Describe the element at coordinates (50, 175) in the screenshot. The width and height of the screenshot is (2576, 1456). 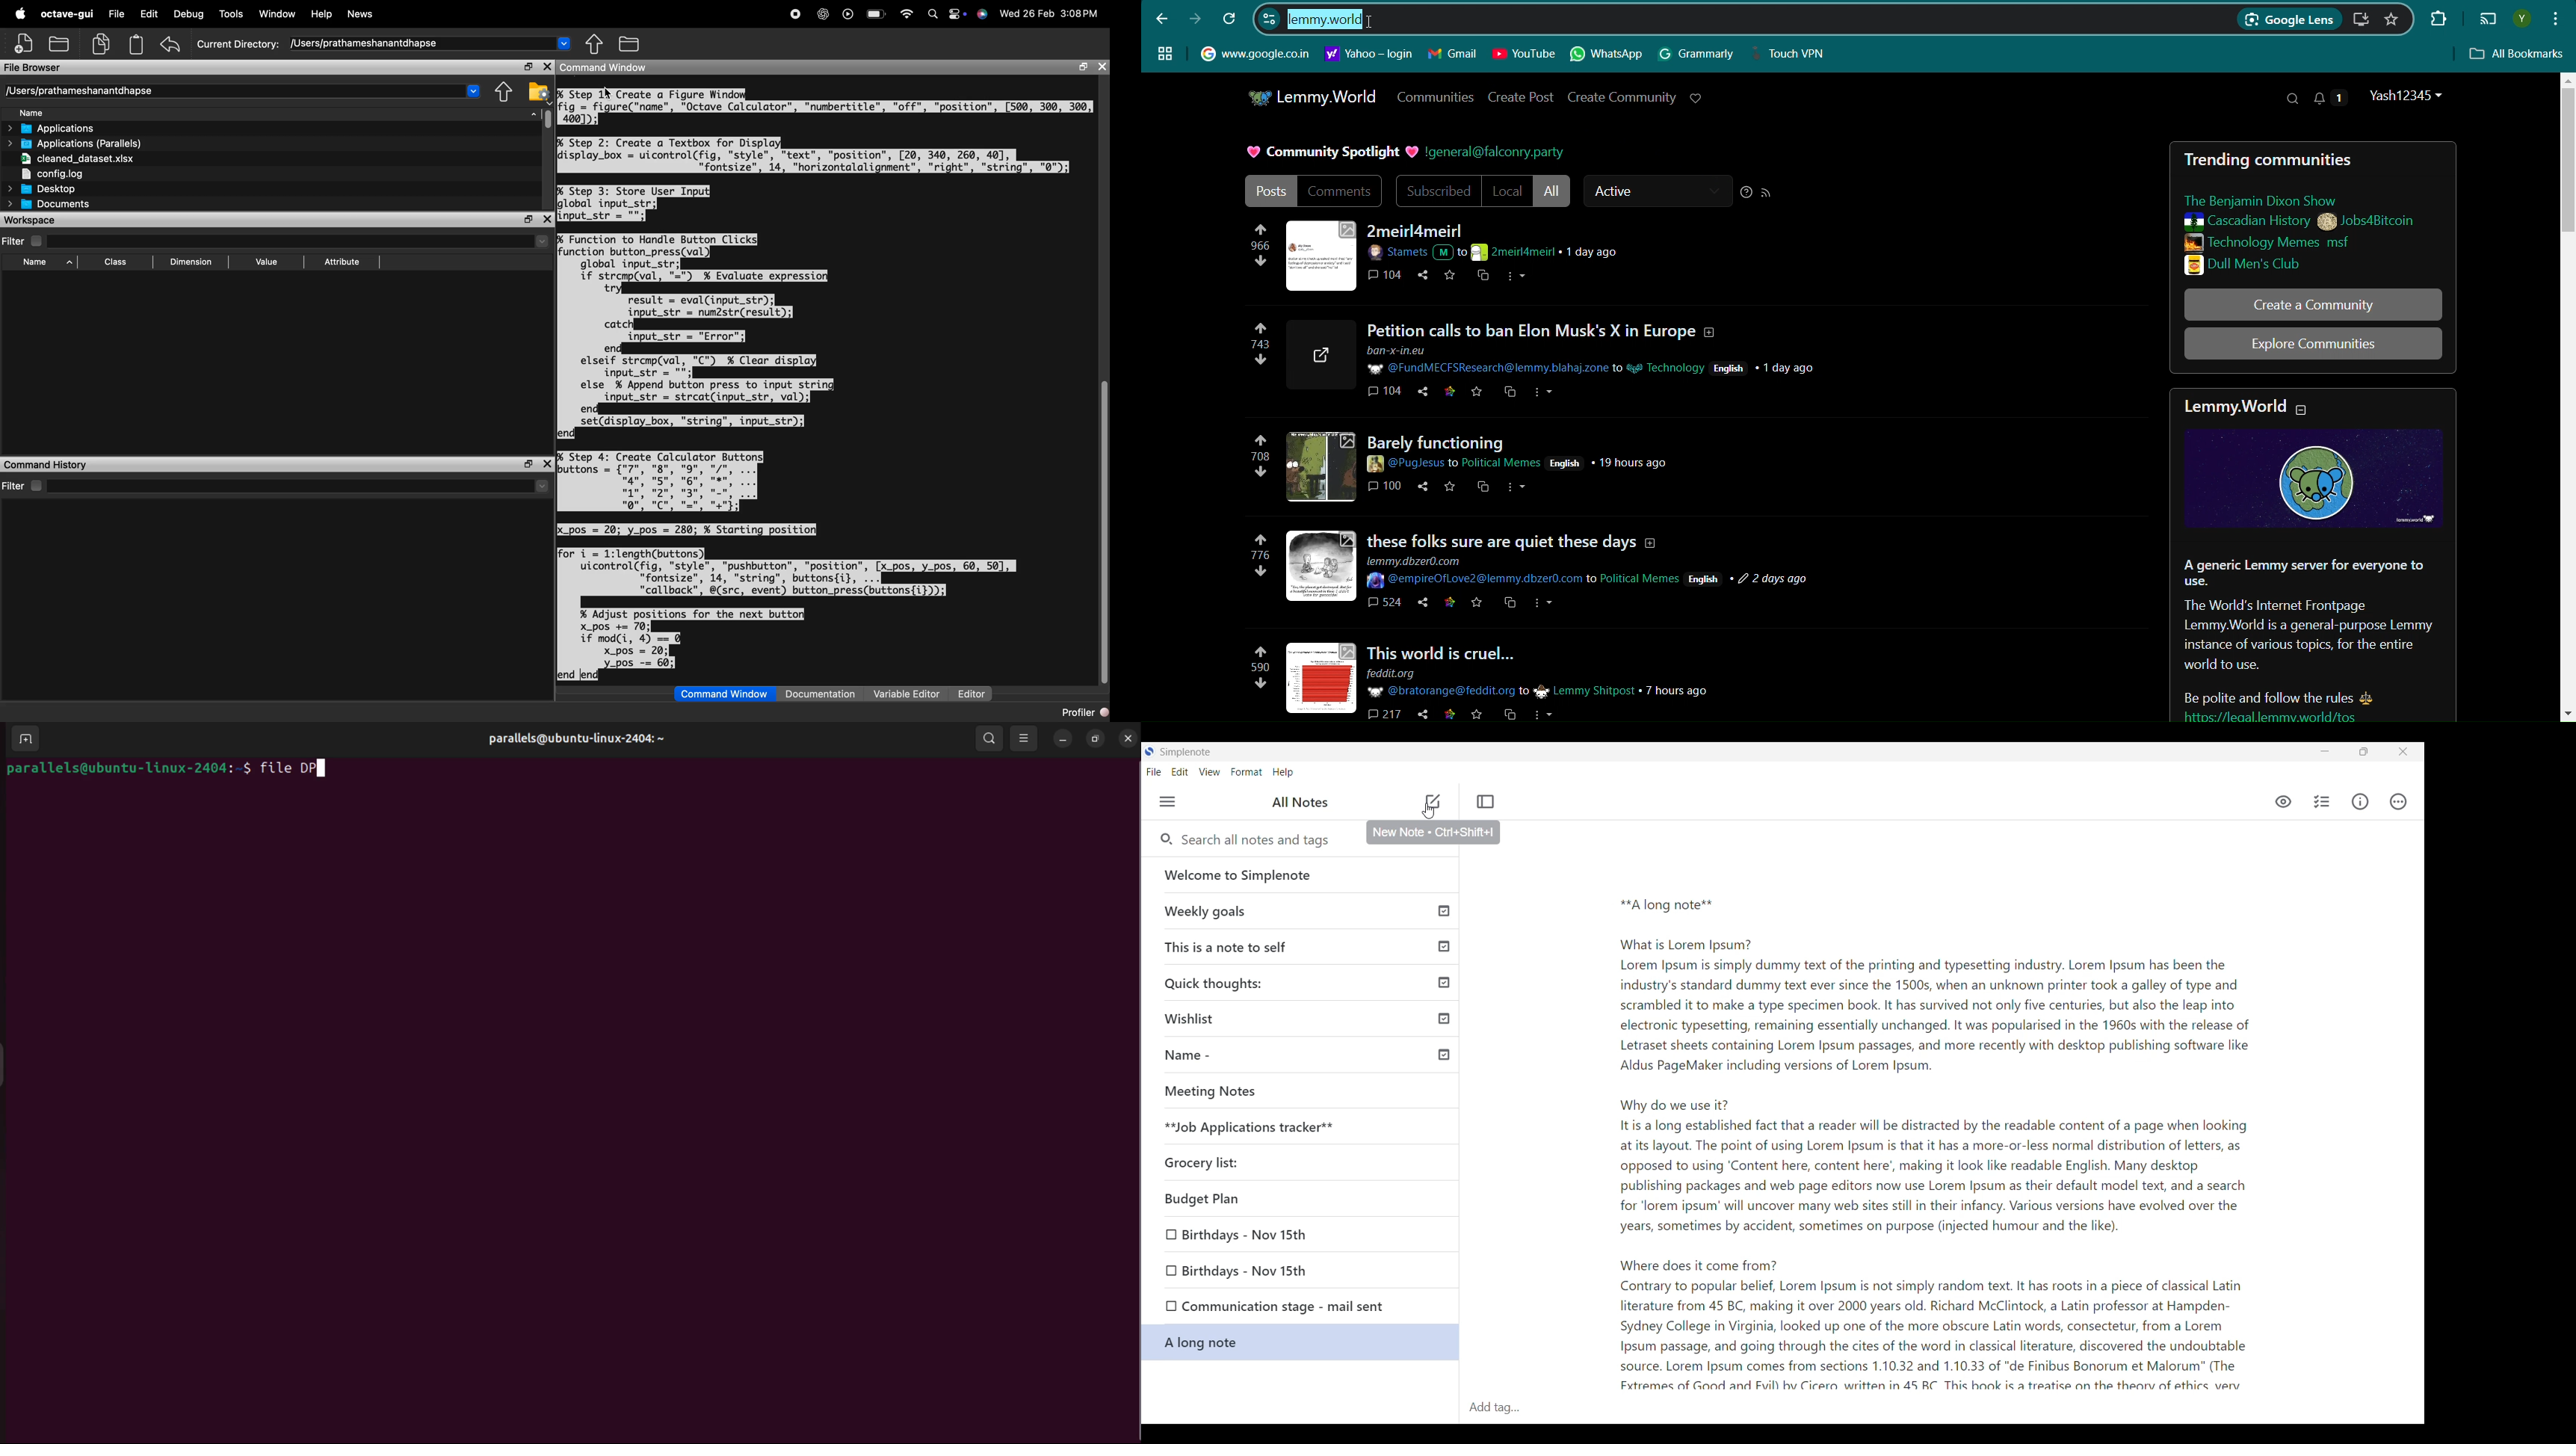
I see `config.log` at that location.